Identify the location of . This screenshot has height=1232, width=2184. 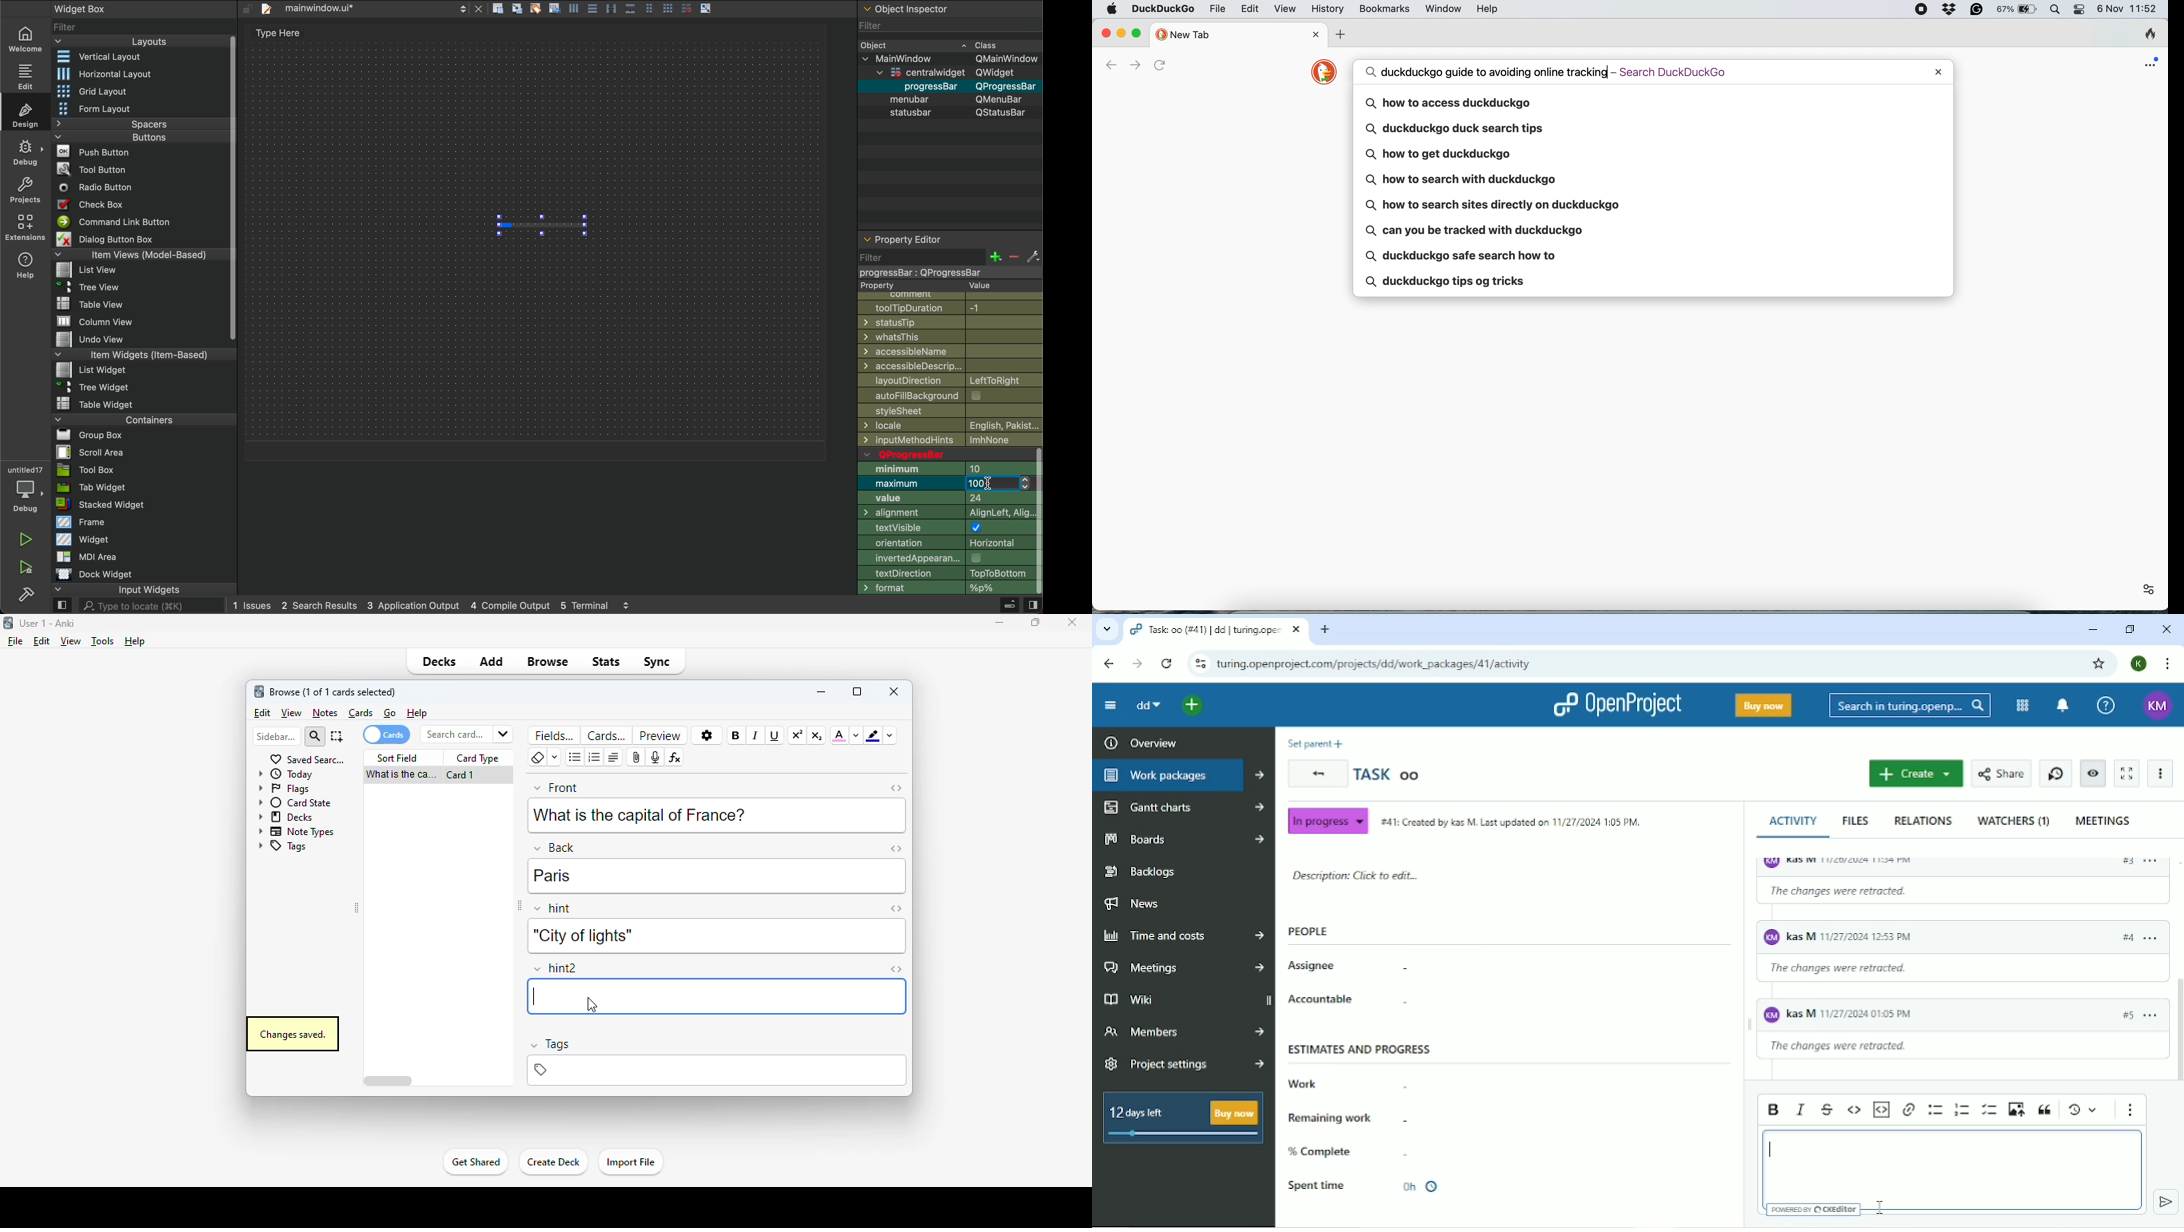
(950, 412).